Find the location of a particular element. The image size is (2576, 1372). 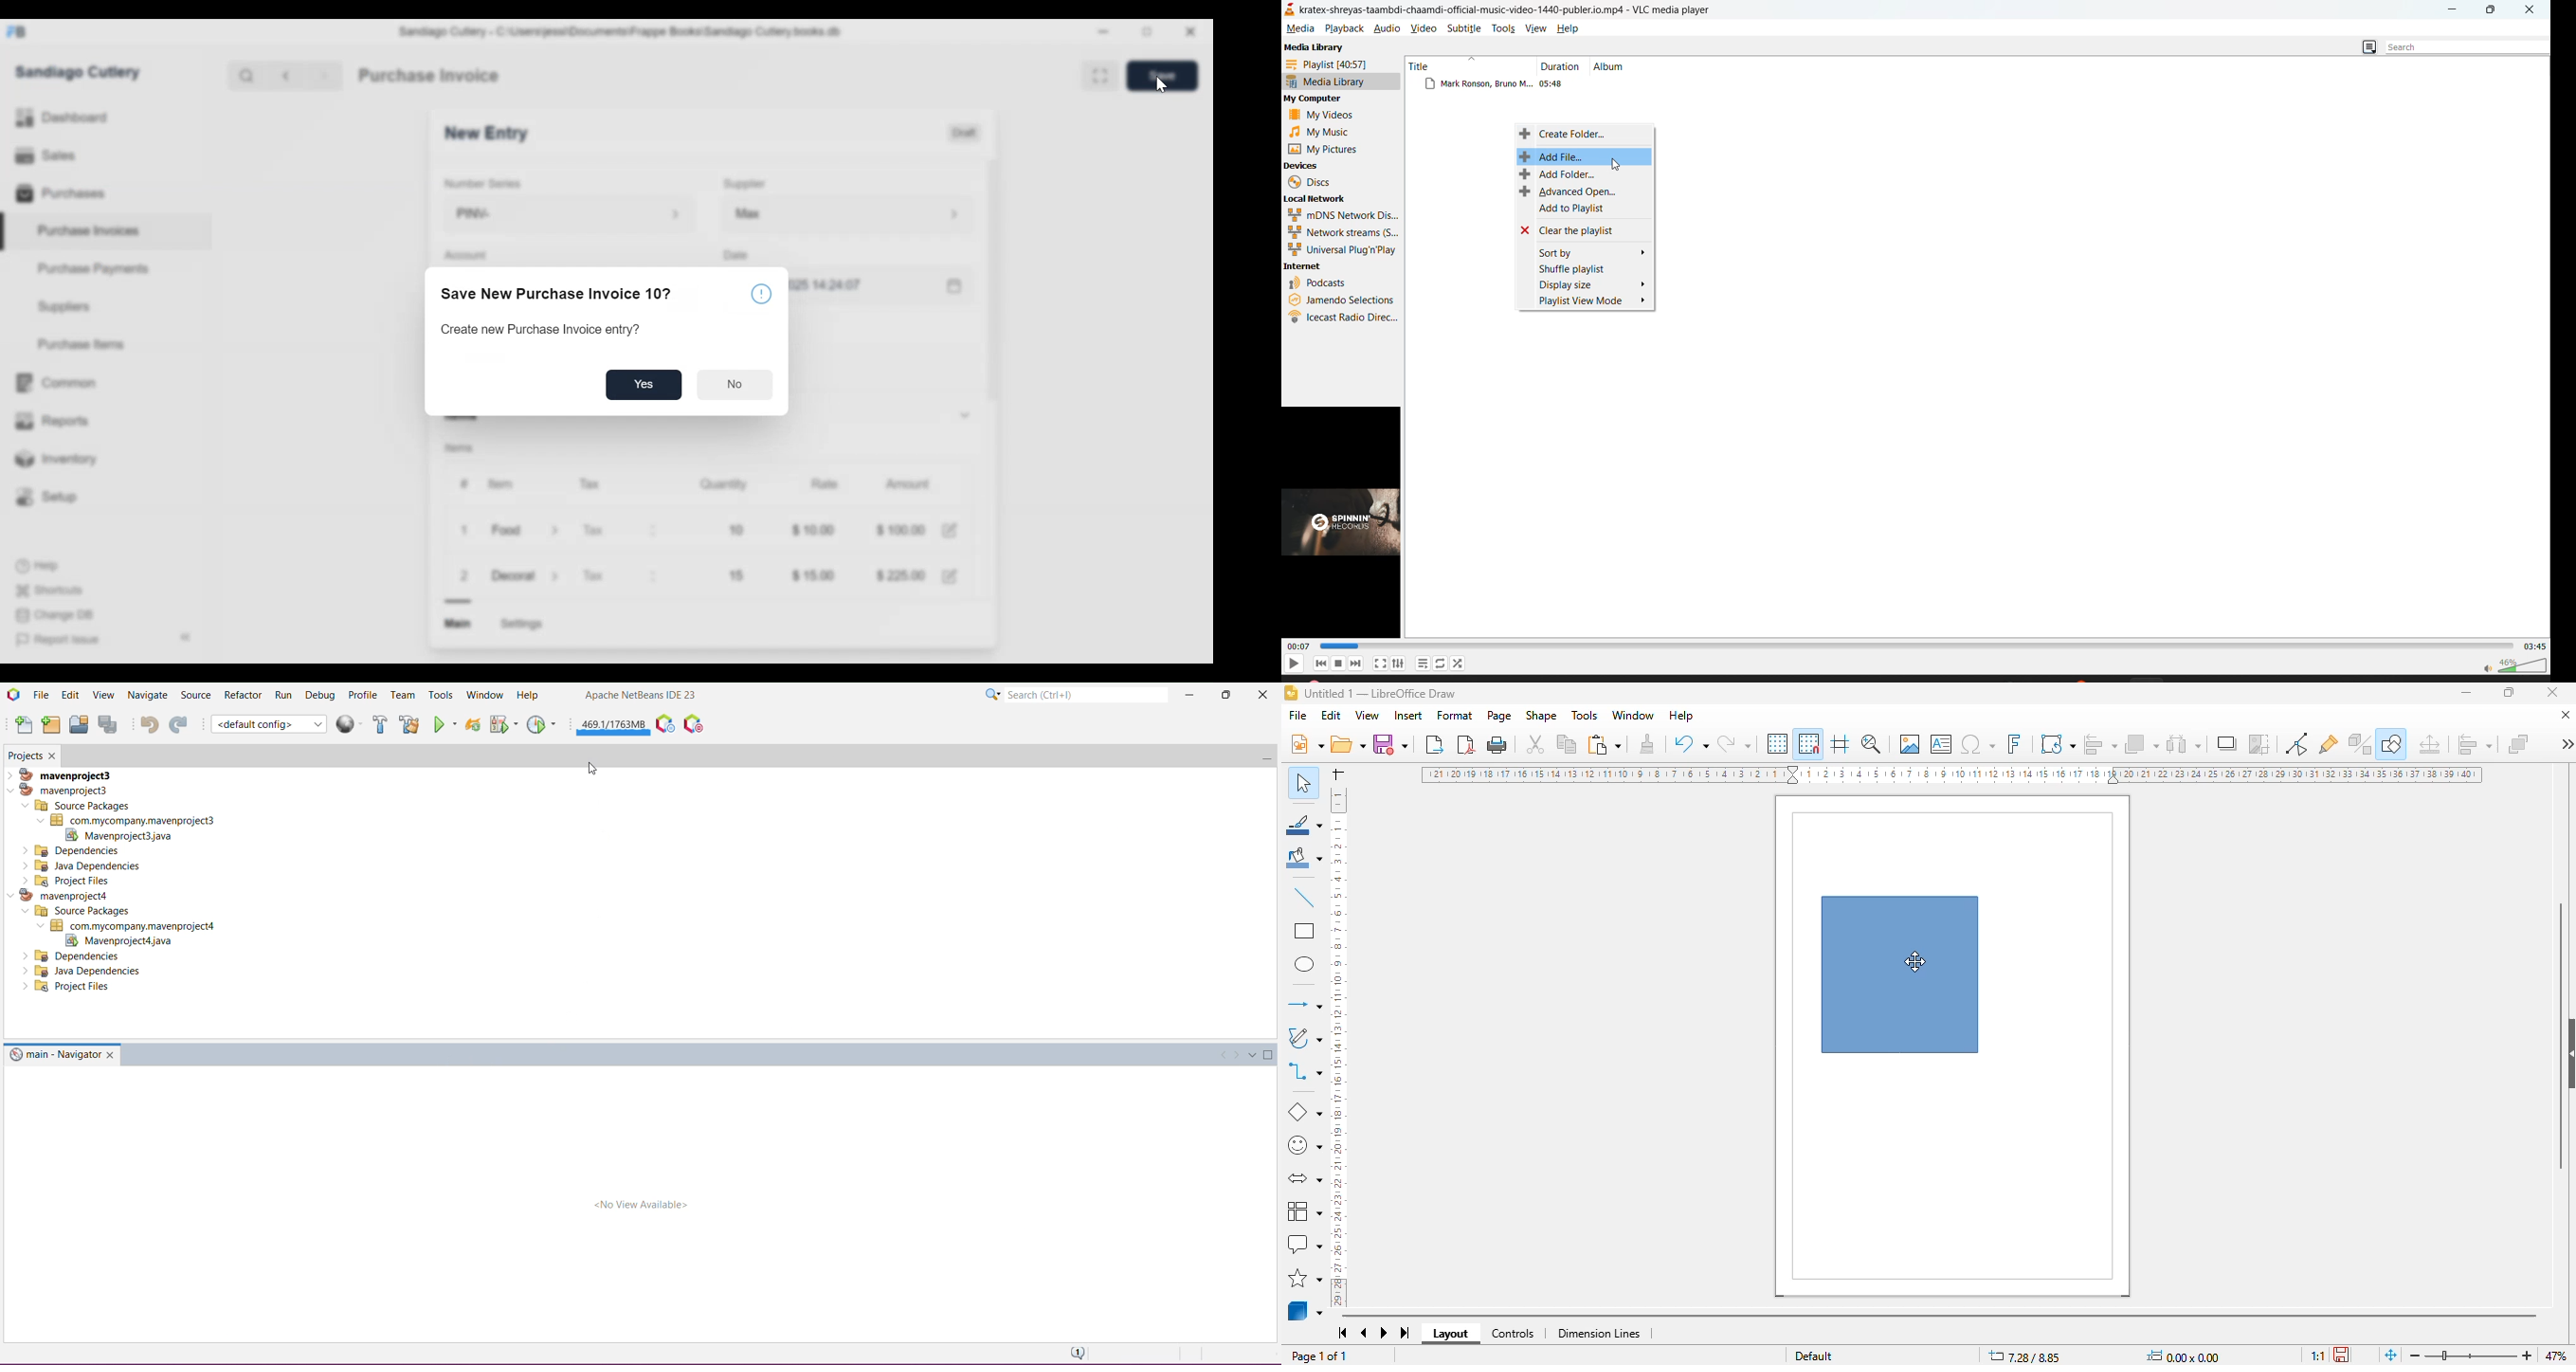

current track time is located at coordinates (1301, 647).